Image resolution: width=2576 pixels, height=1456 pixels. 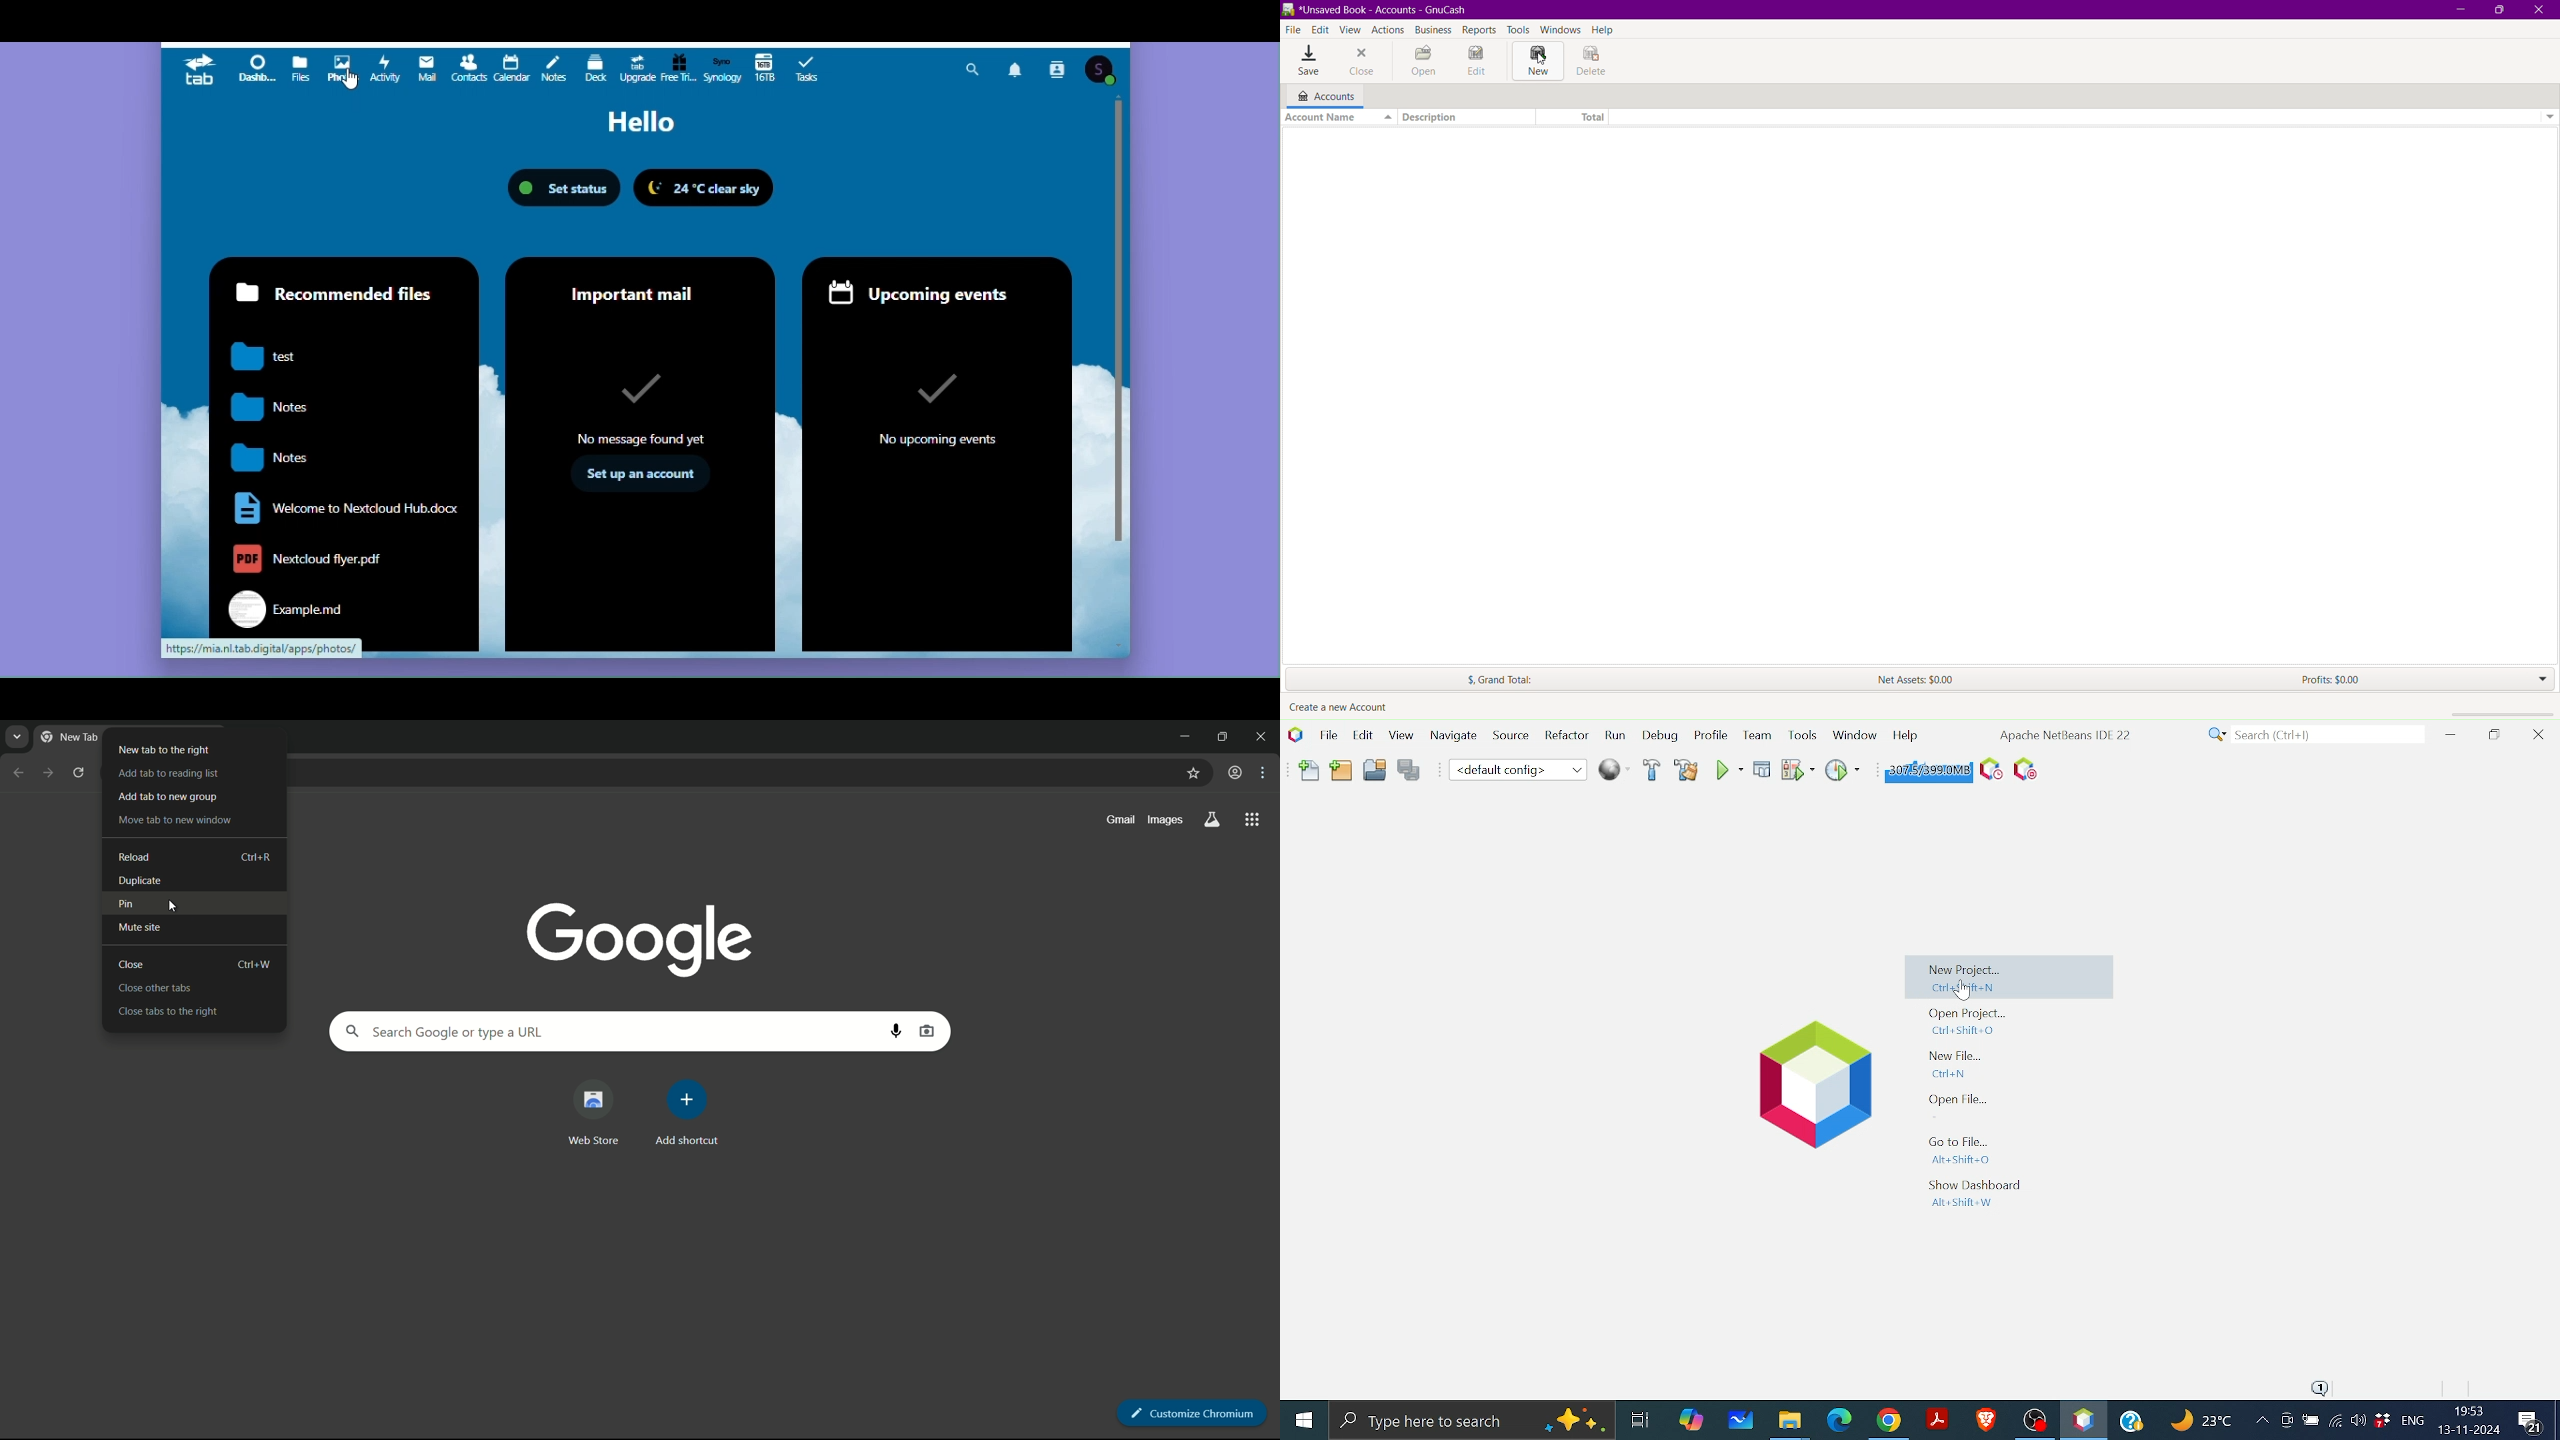 I want to click on close other tabs, so click(x=155, y=989).